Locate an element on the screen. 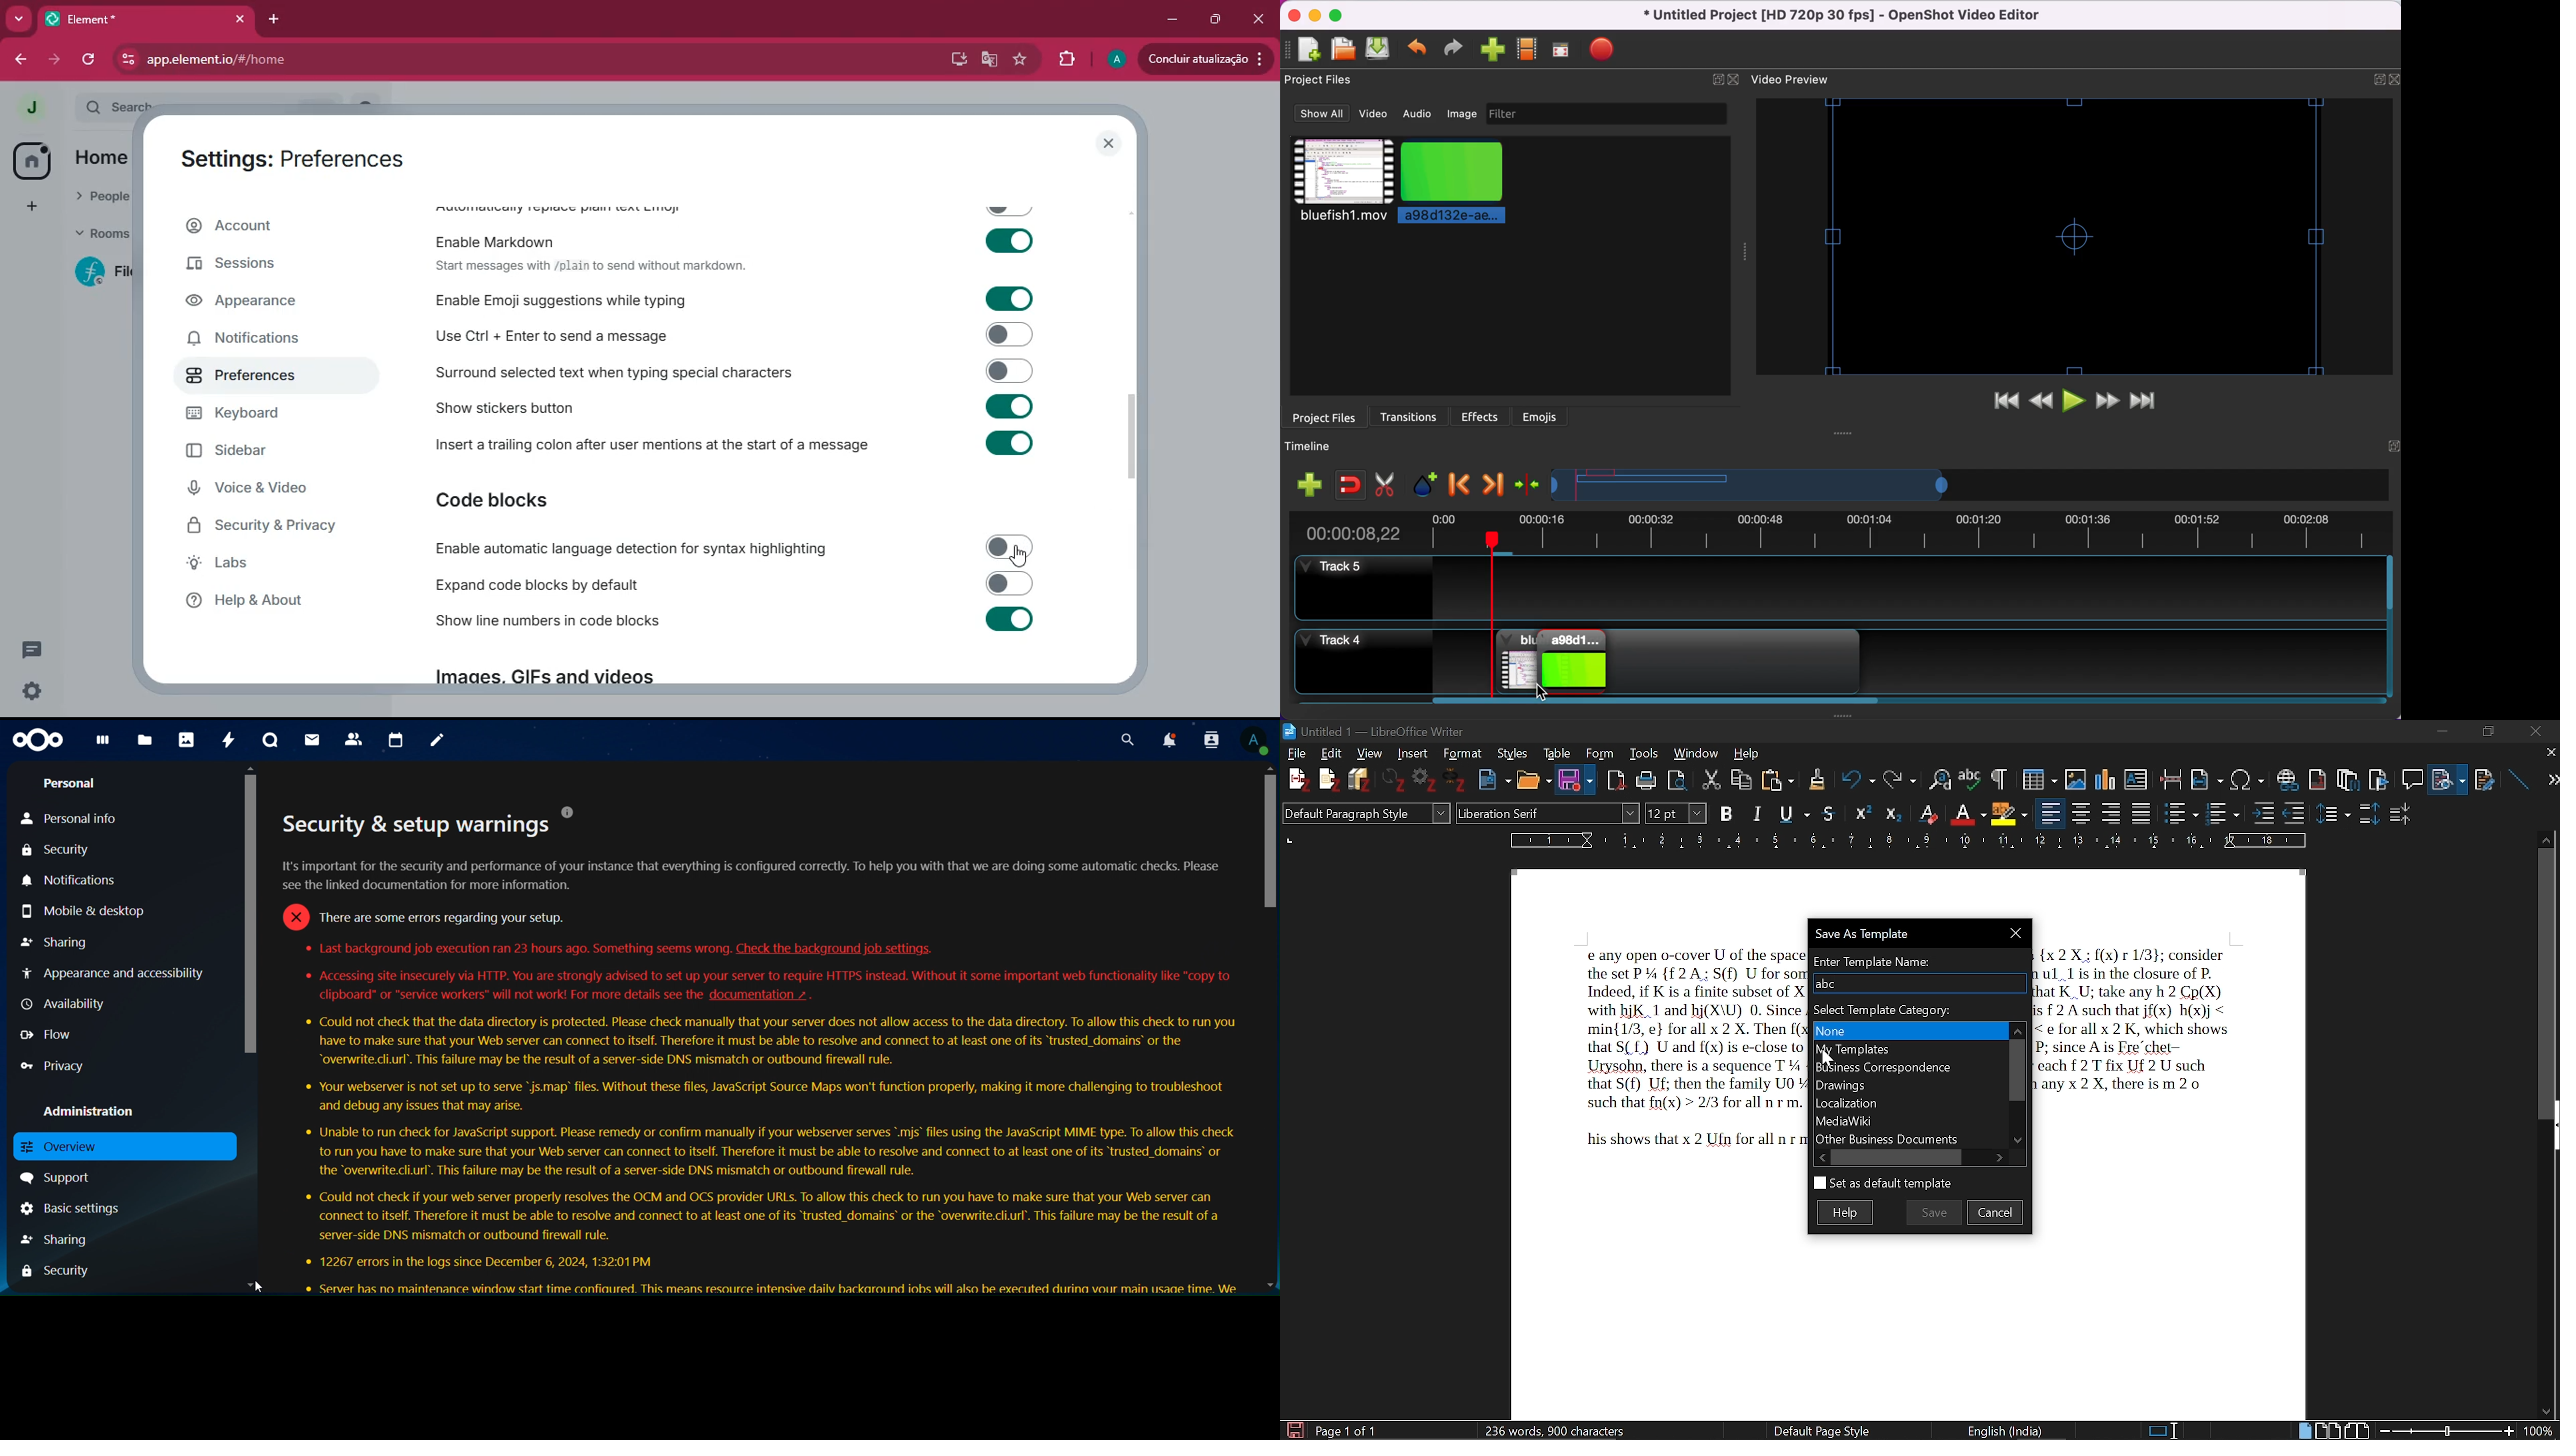  Help is located at coordinates (1849, 1212).